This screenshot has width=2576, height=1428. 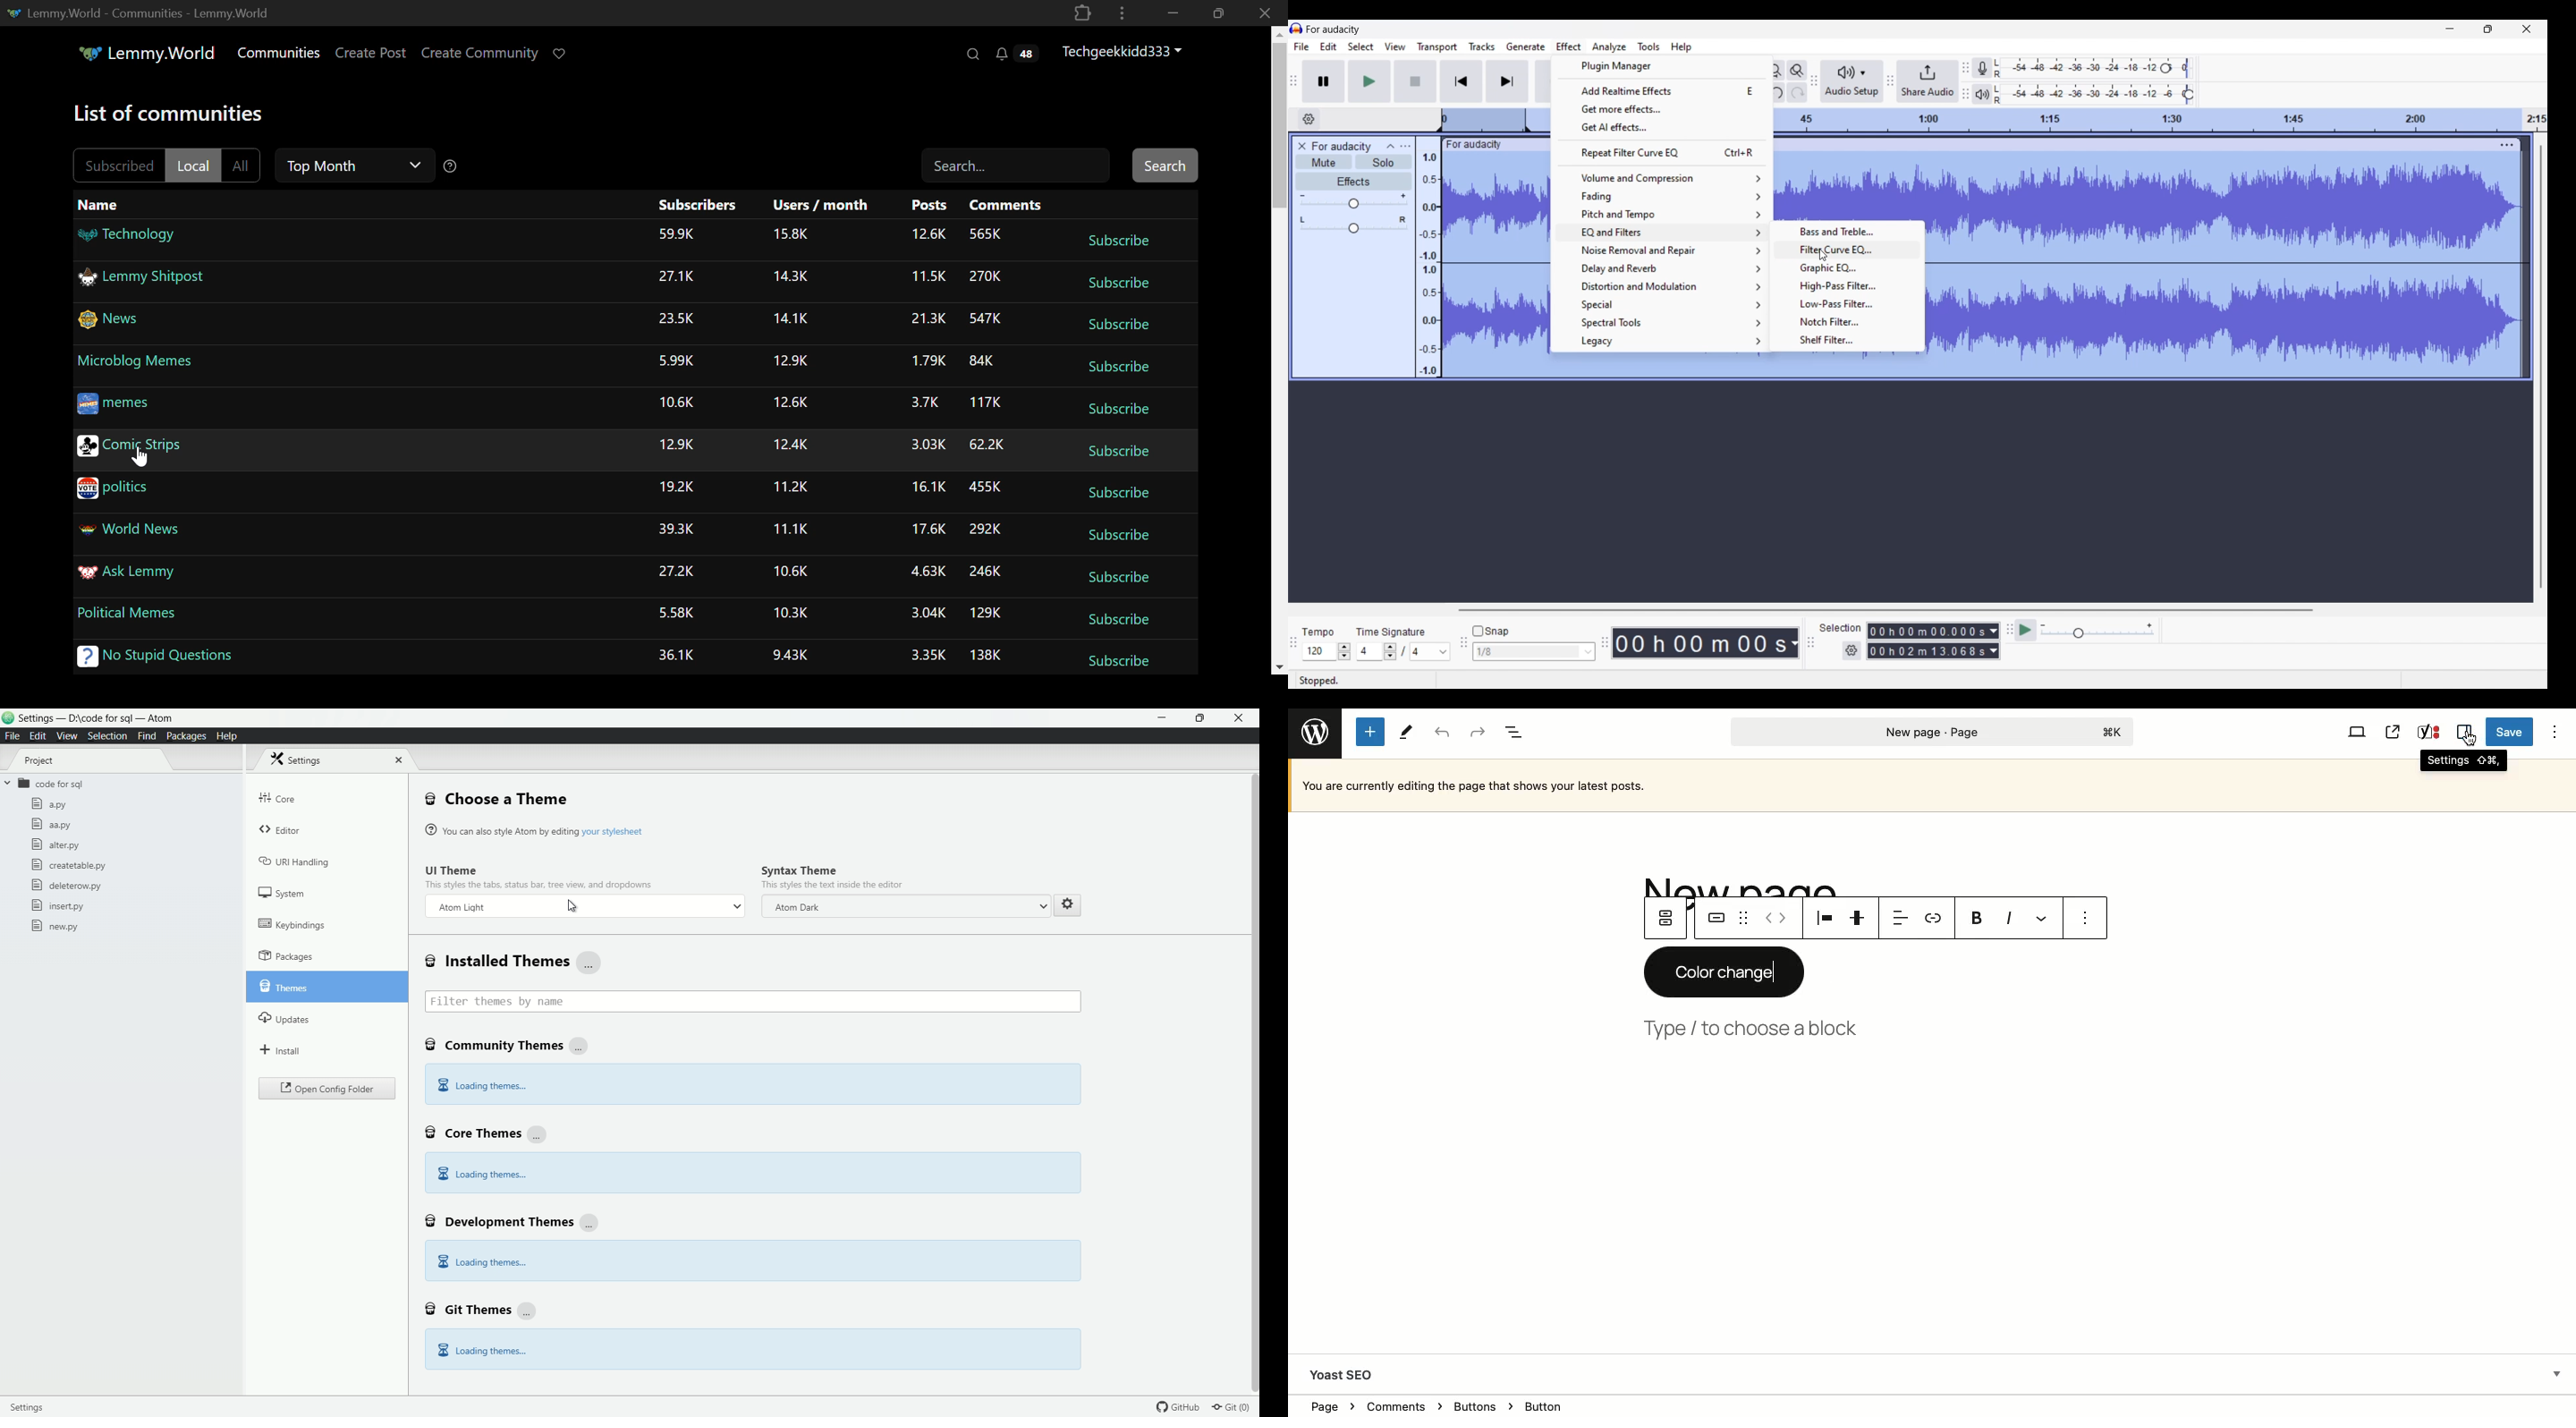 I want to click on Selection settings, so click(x=1851, y=651).